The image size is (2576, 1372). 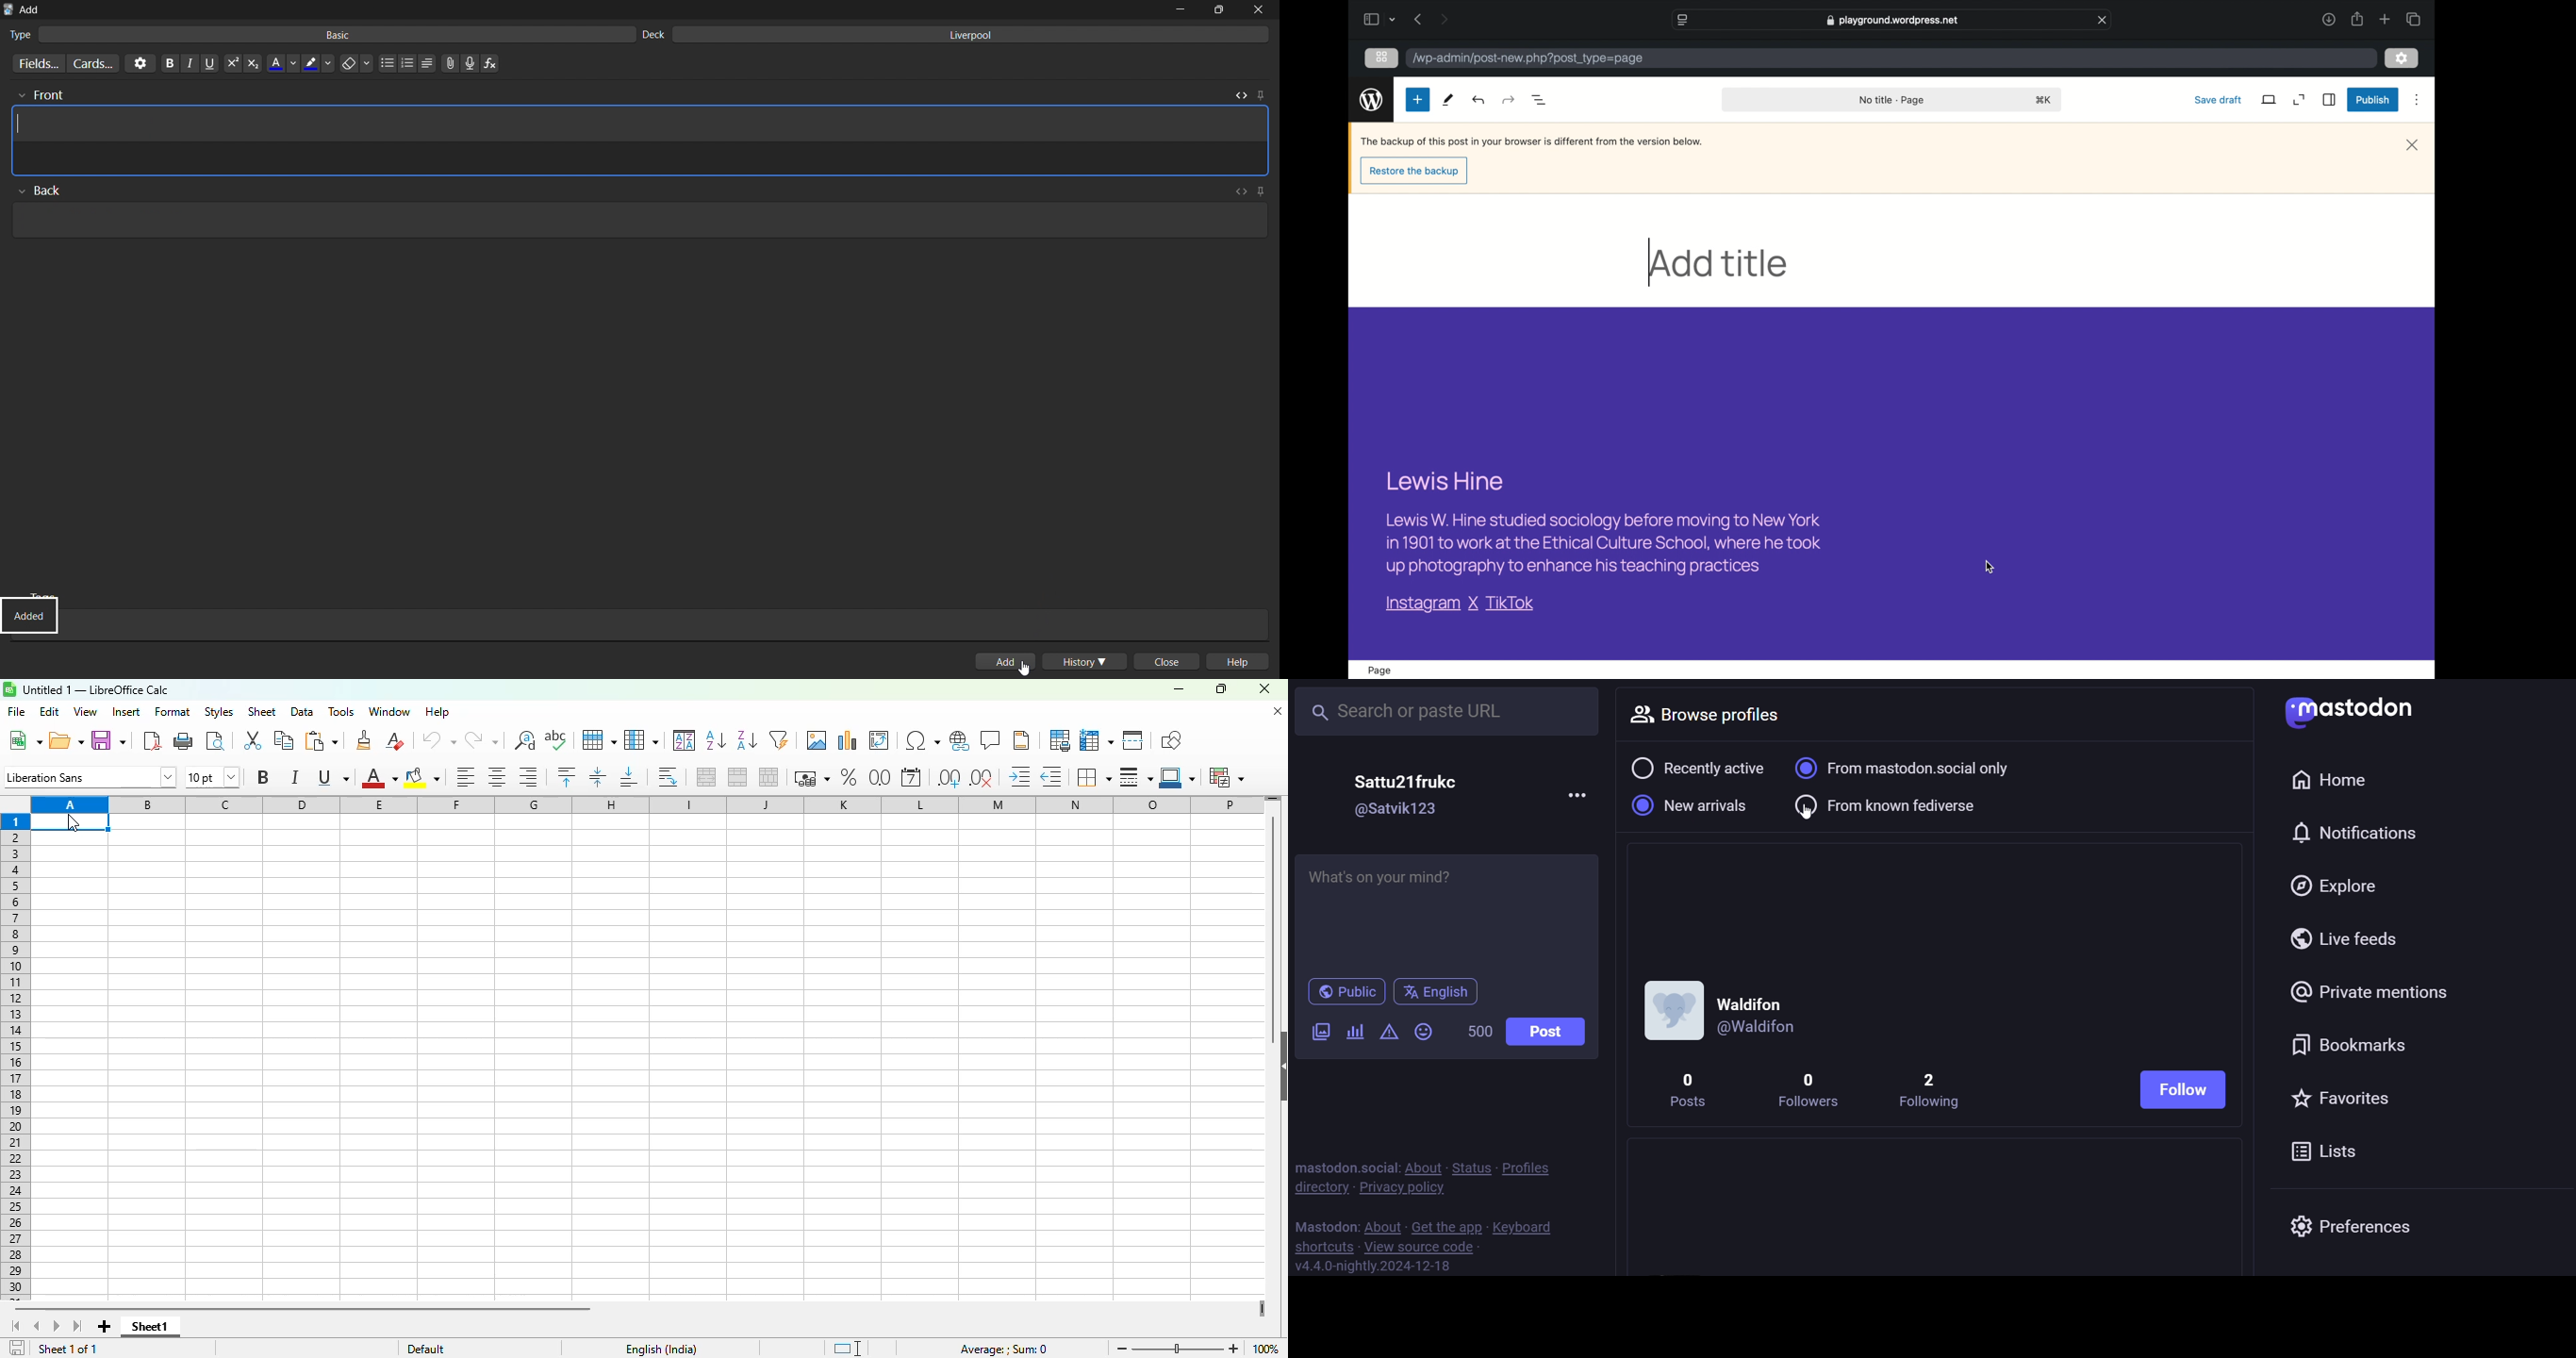 What do you see at coordinates (2413, 19) in the screenshot?
I see `show tab overview` at bounding box center [2413, 19].